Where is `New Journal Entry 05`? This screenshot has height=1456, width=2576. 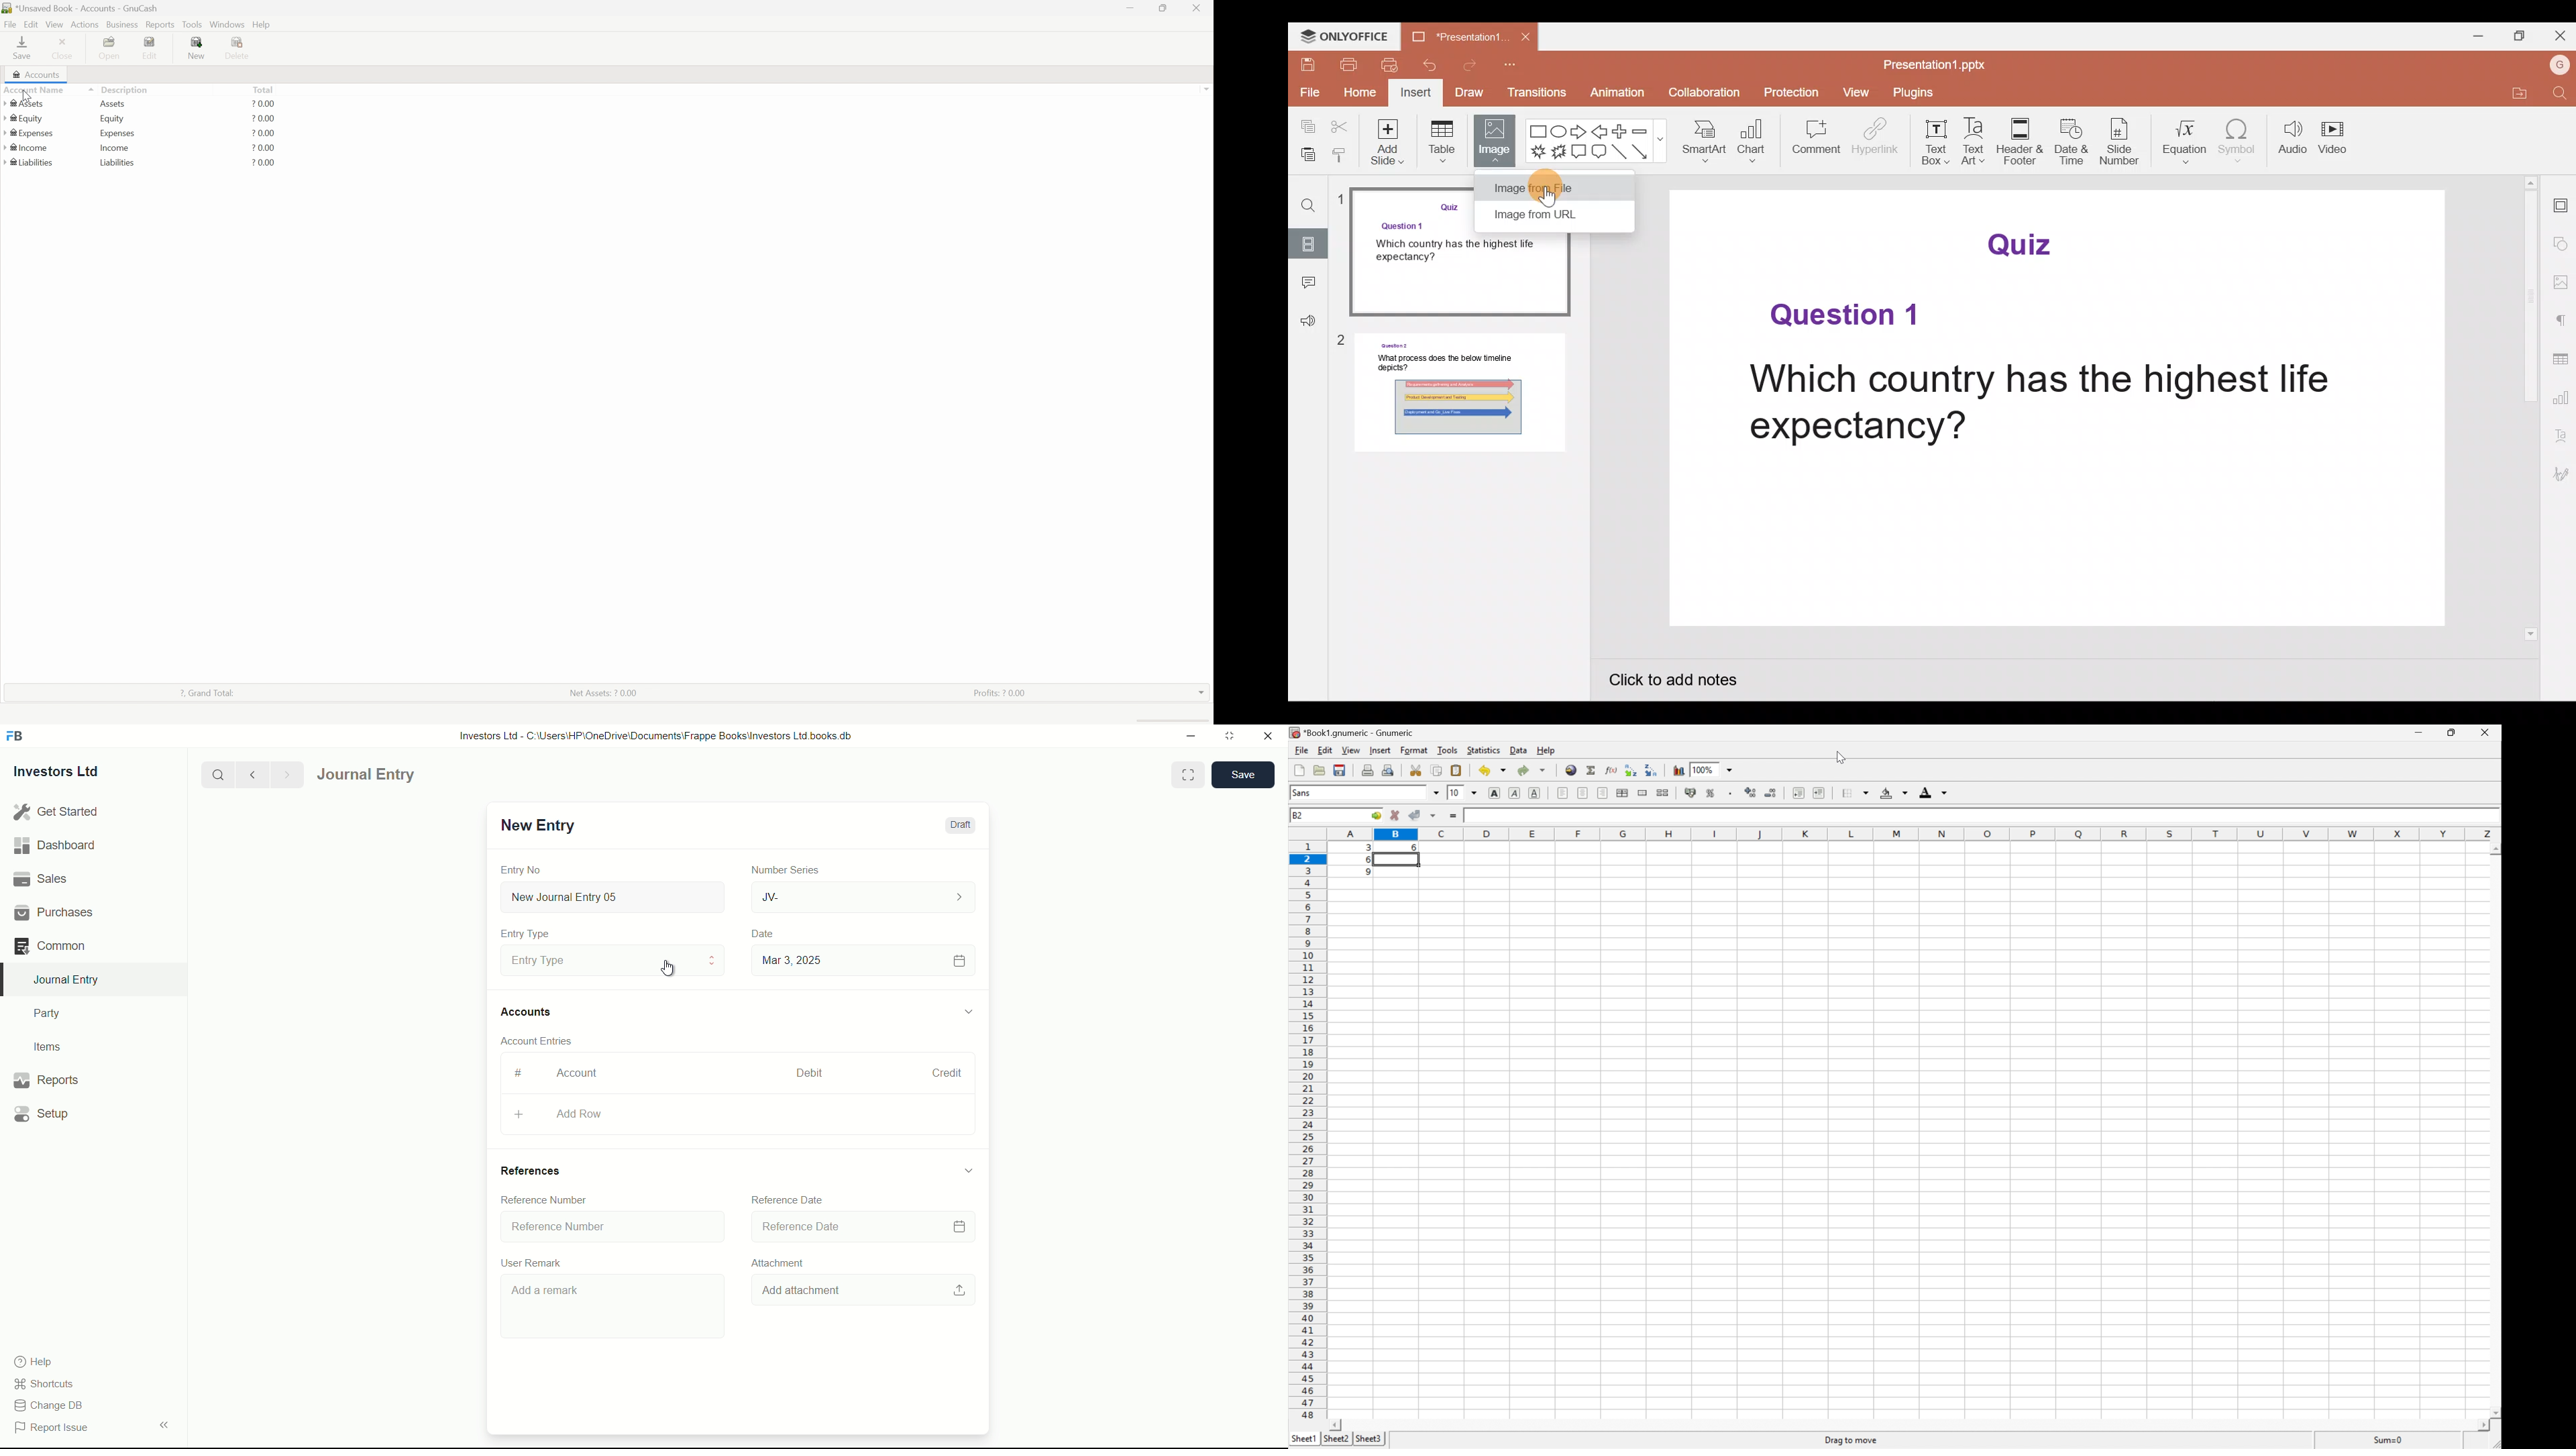 New Journal Entry 05 is located at coordinates (614, 898).